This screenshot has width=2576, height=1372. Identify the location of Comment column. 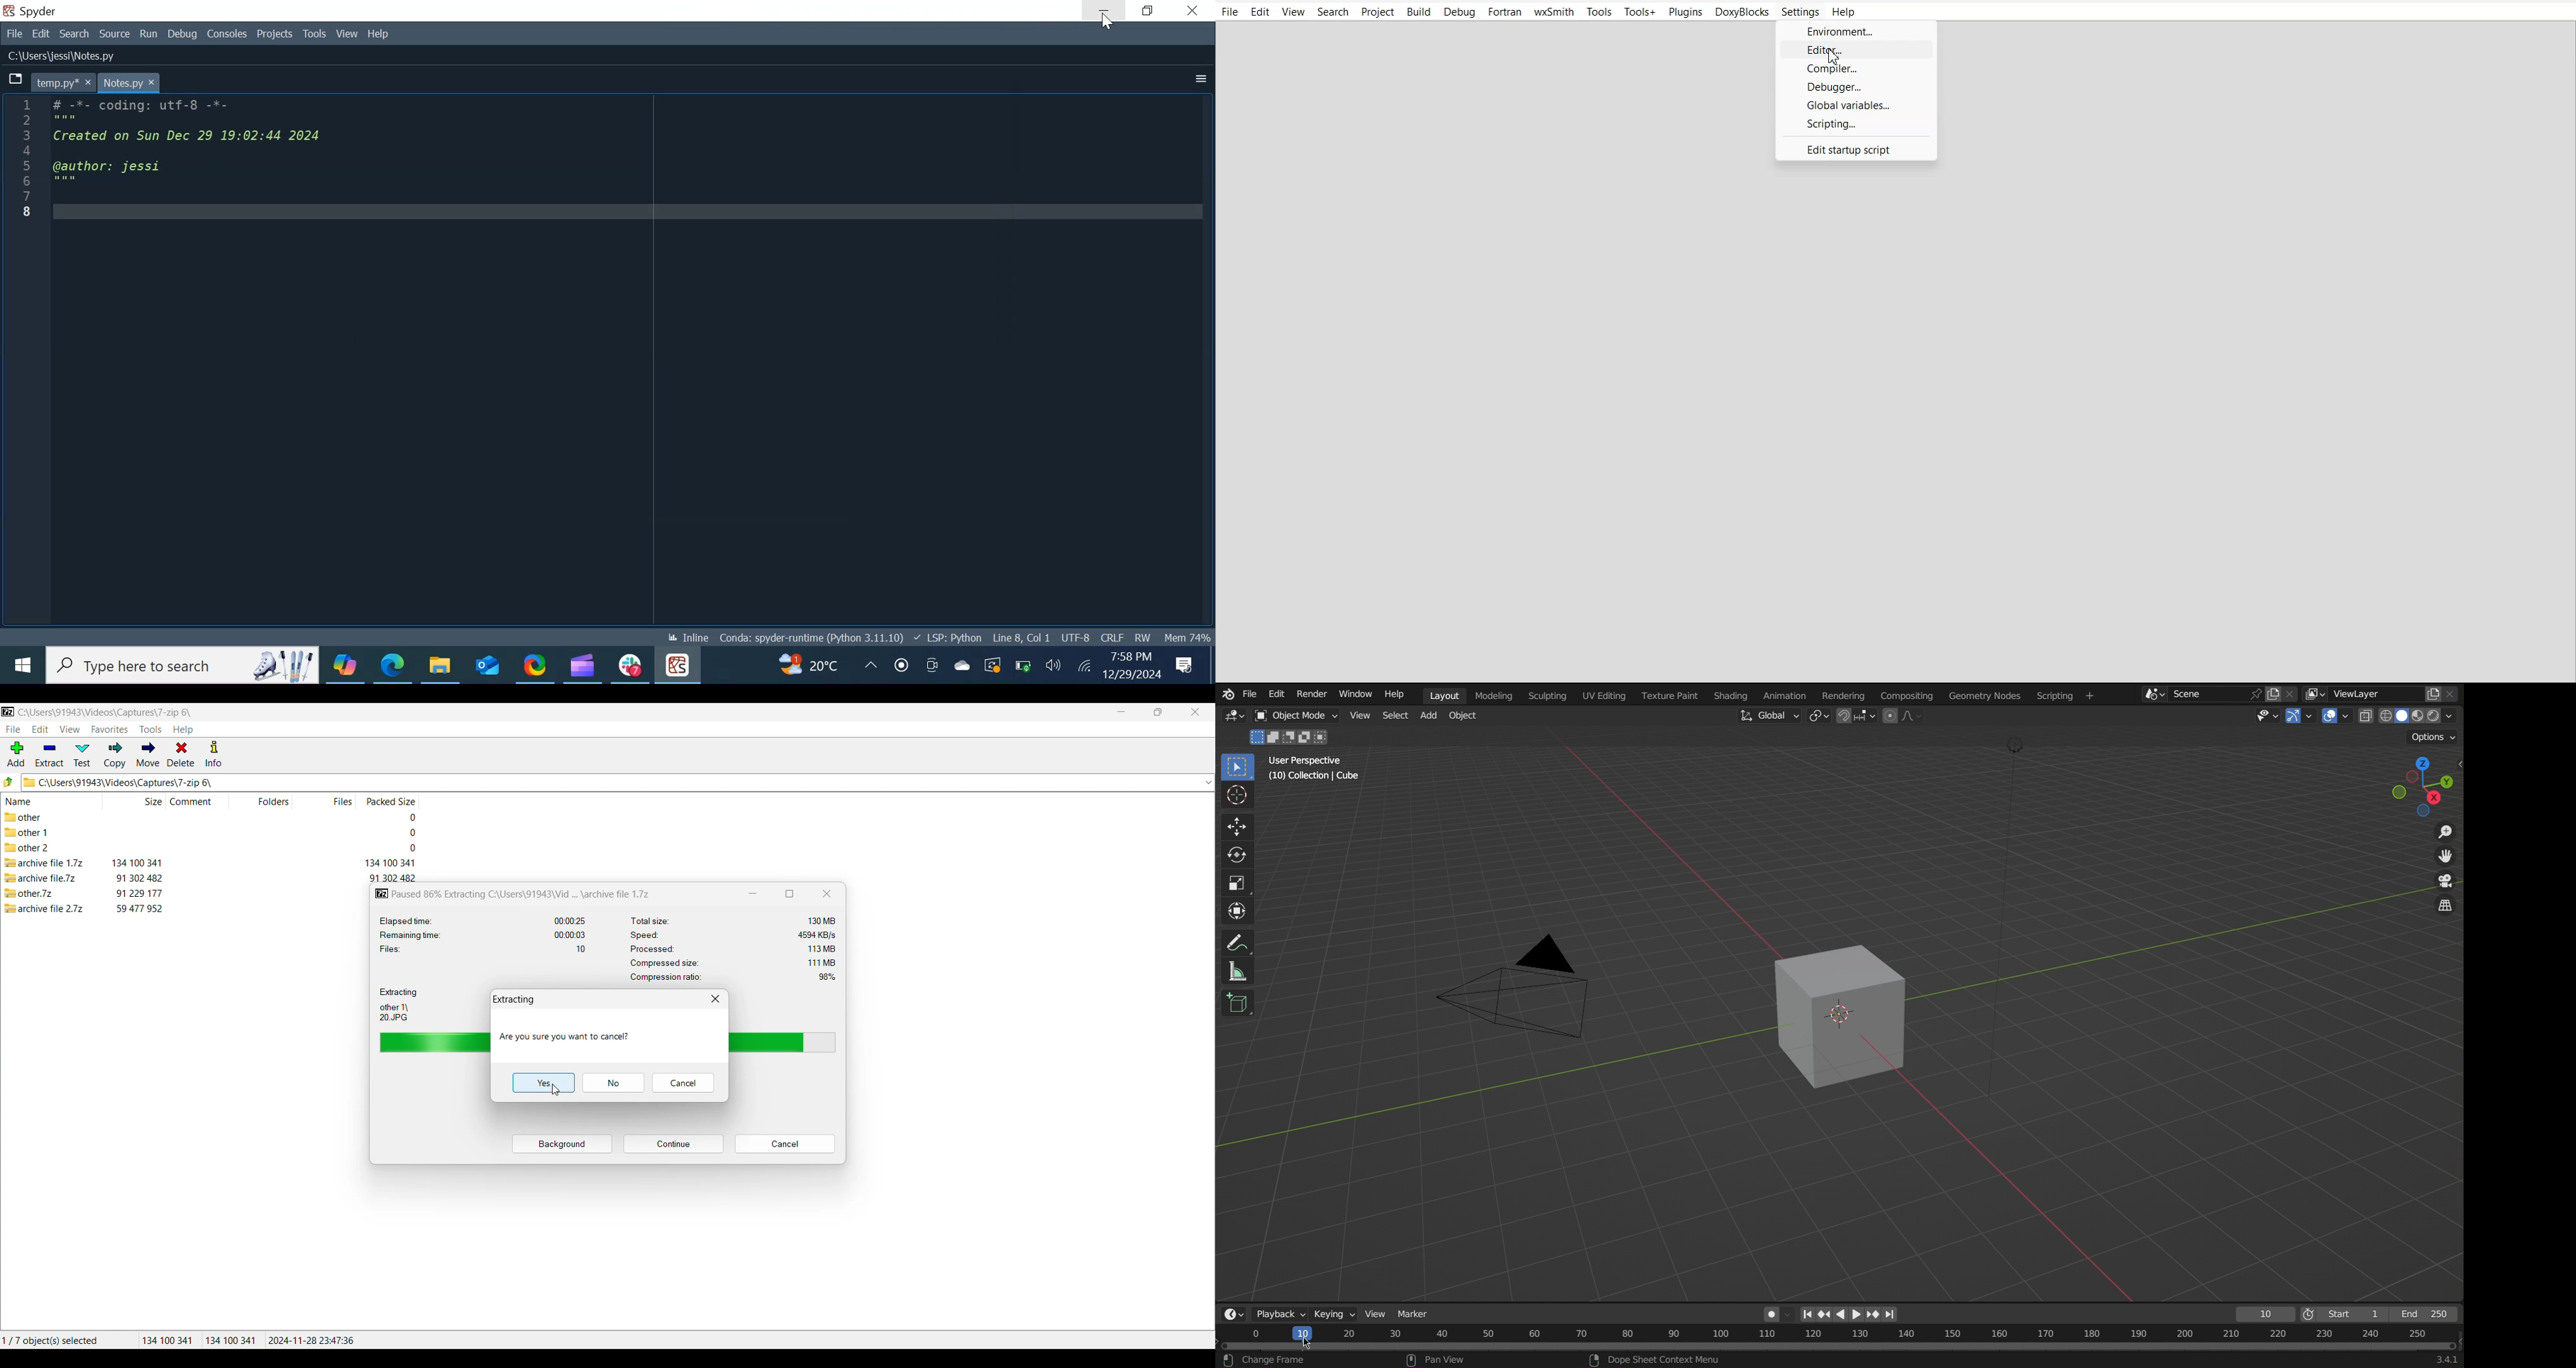
(199, 801).